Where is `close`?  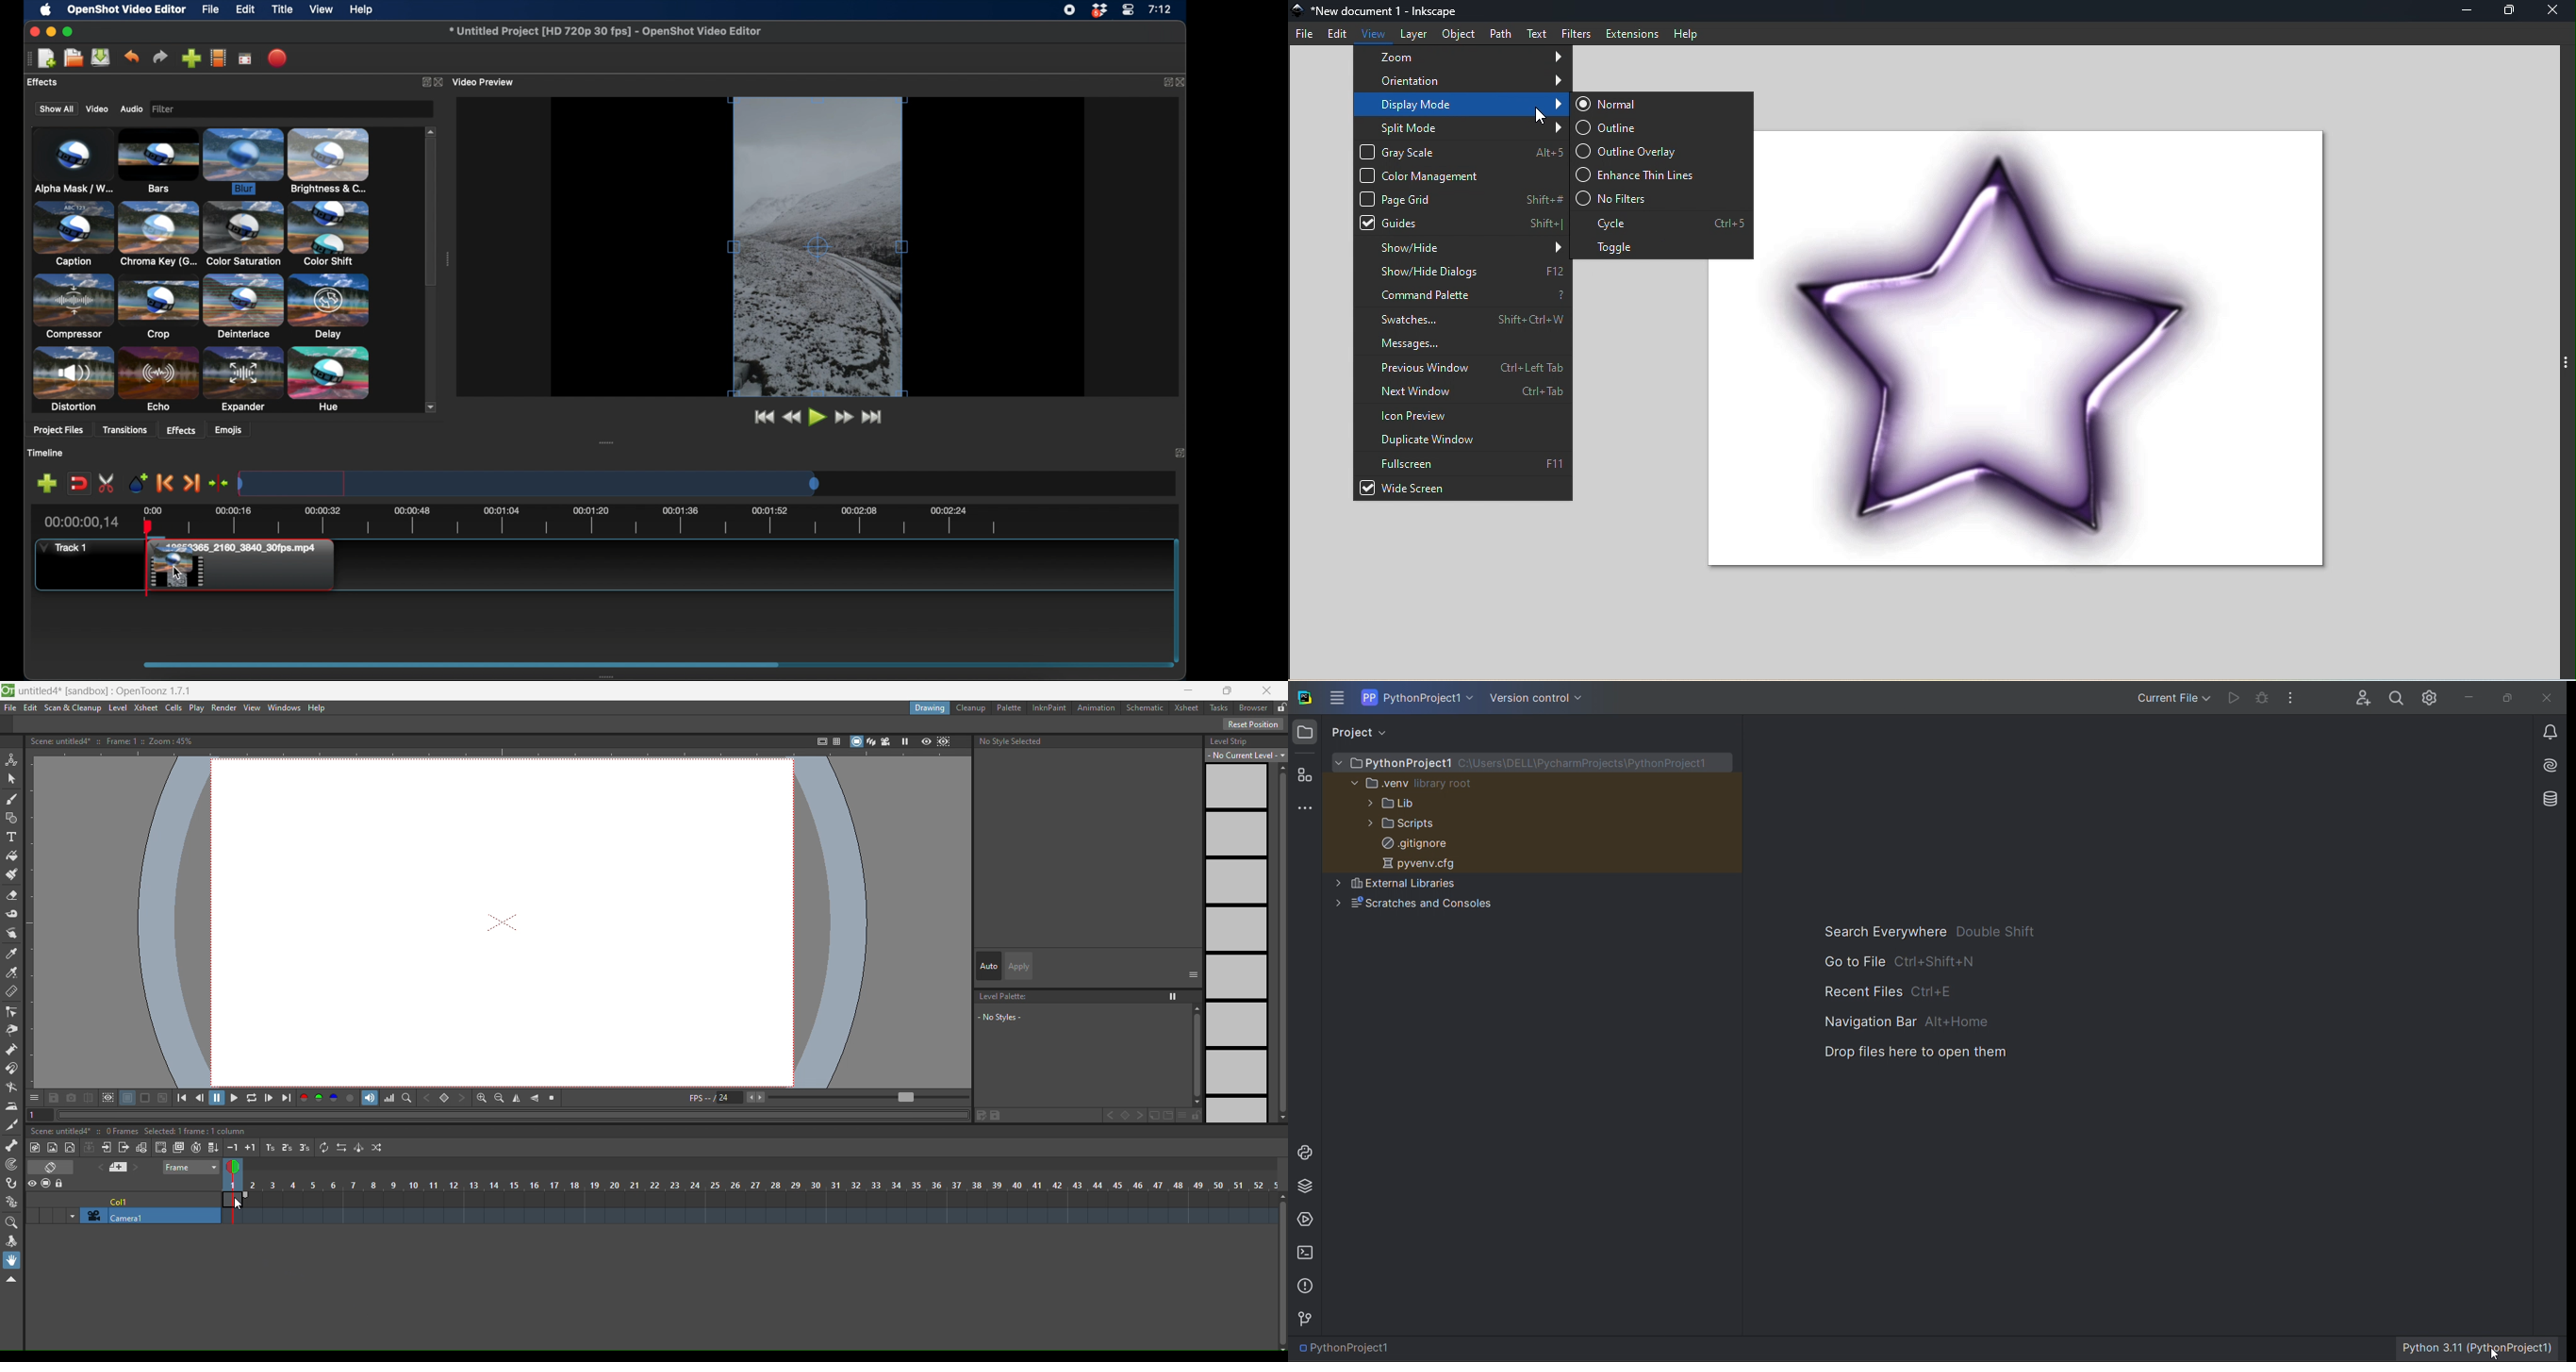
close is located at coordinates (441, 83).